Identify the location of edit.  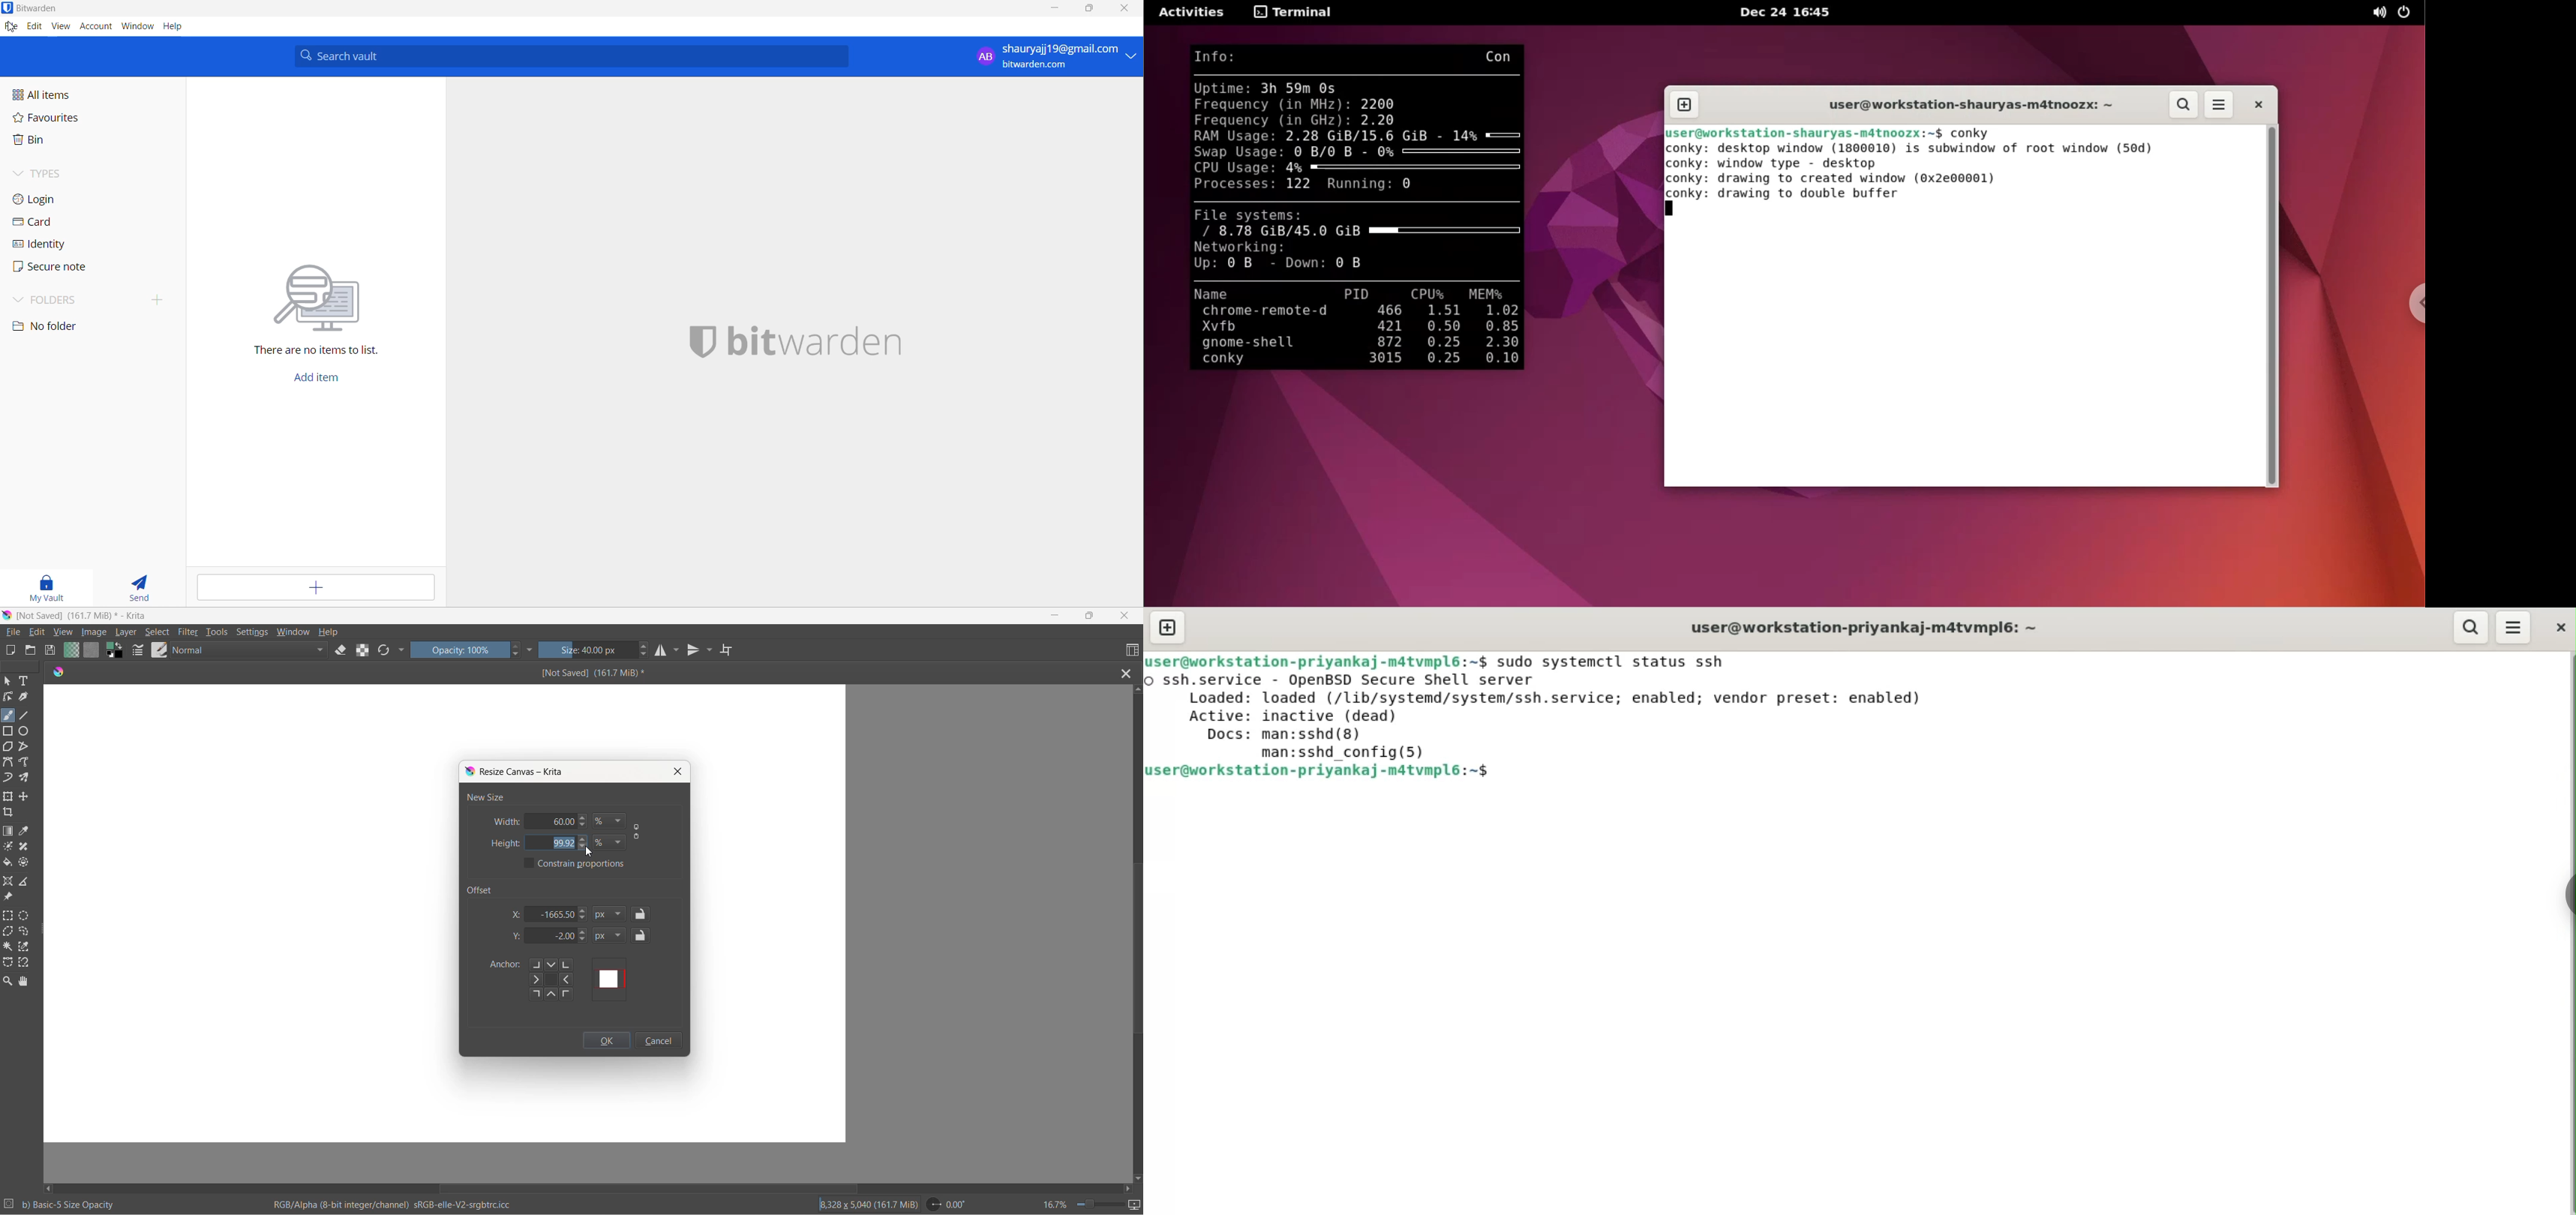
(33, 29).